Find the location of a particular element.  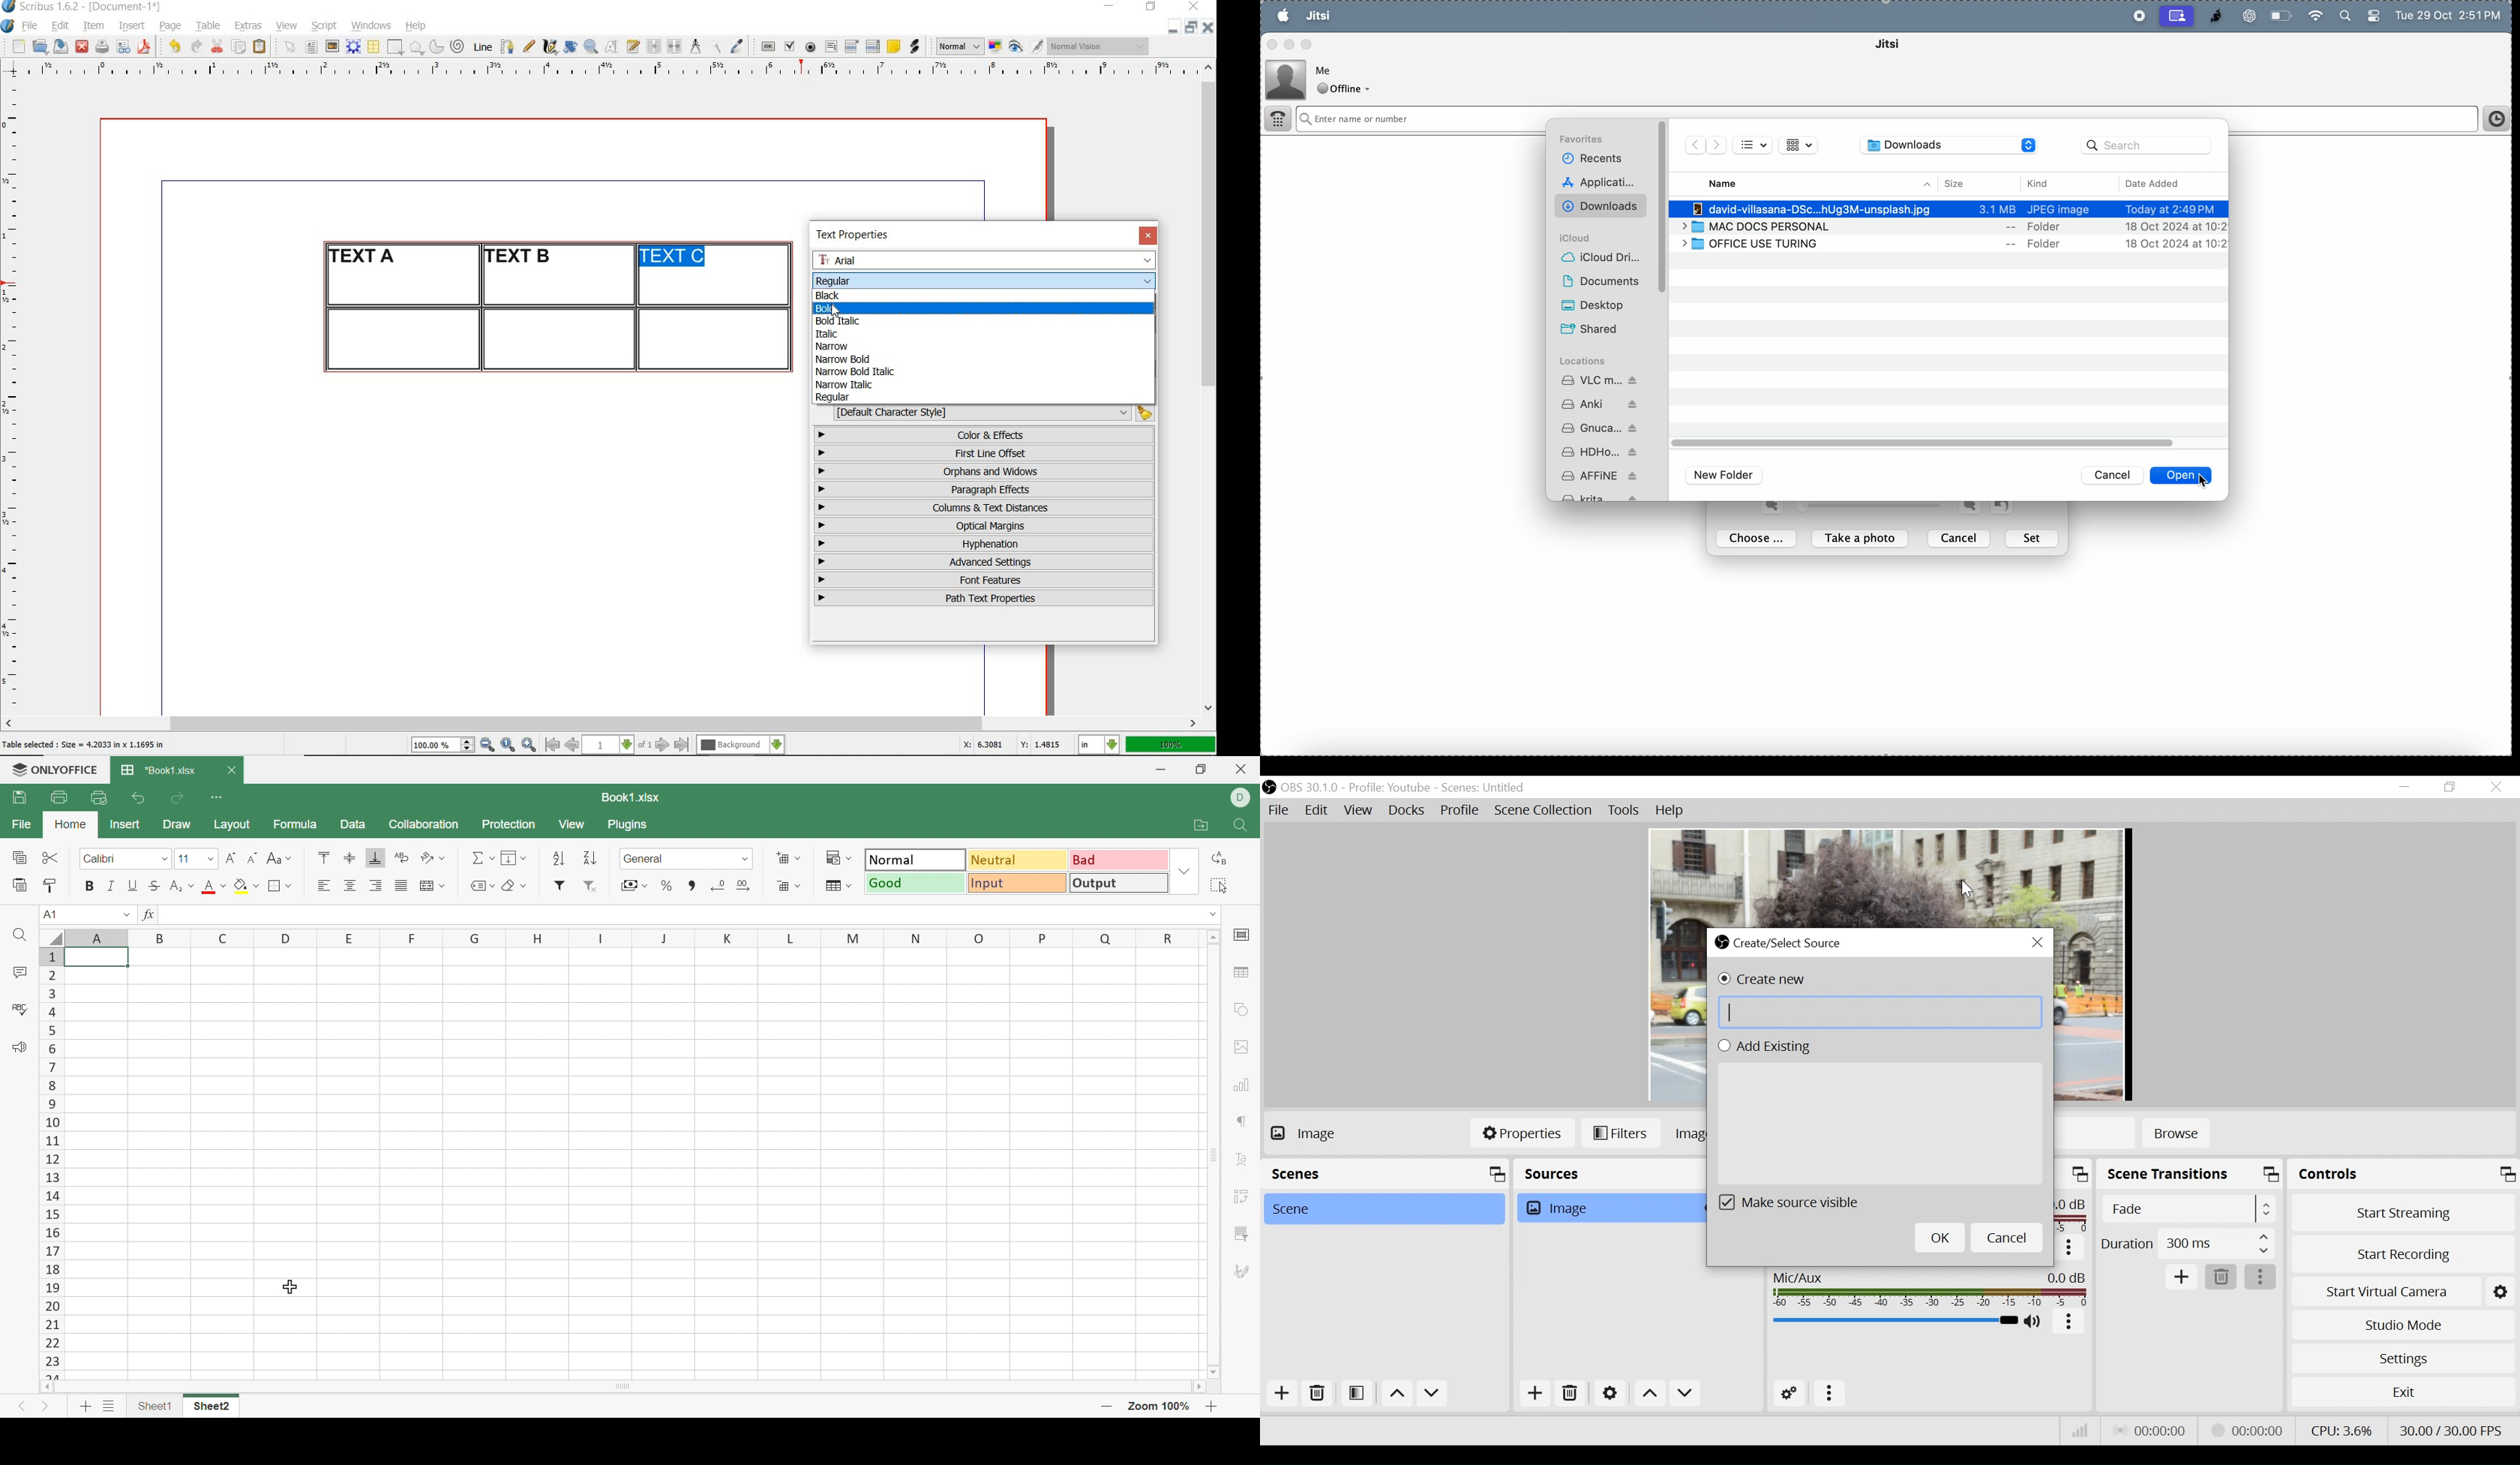

M is located at coordinates (855, 939).